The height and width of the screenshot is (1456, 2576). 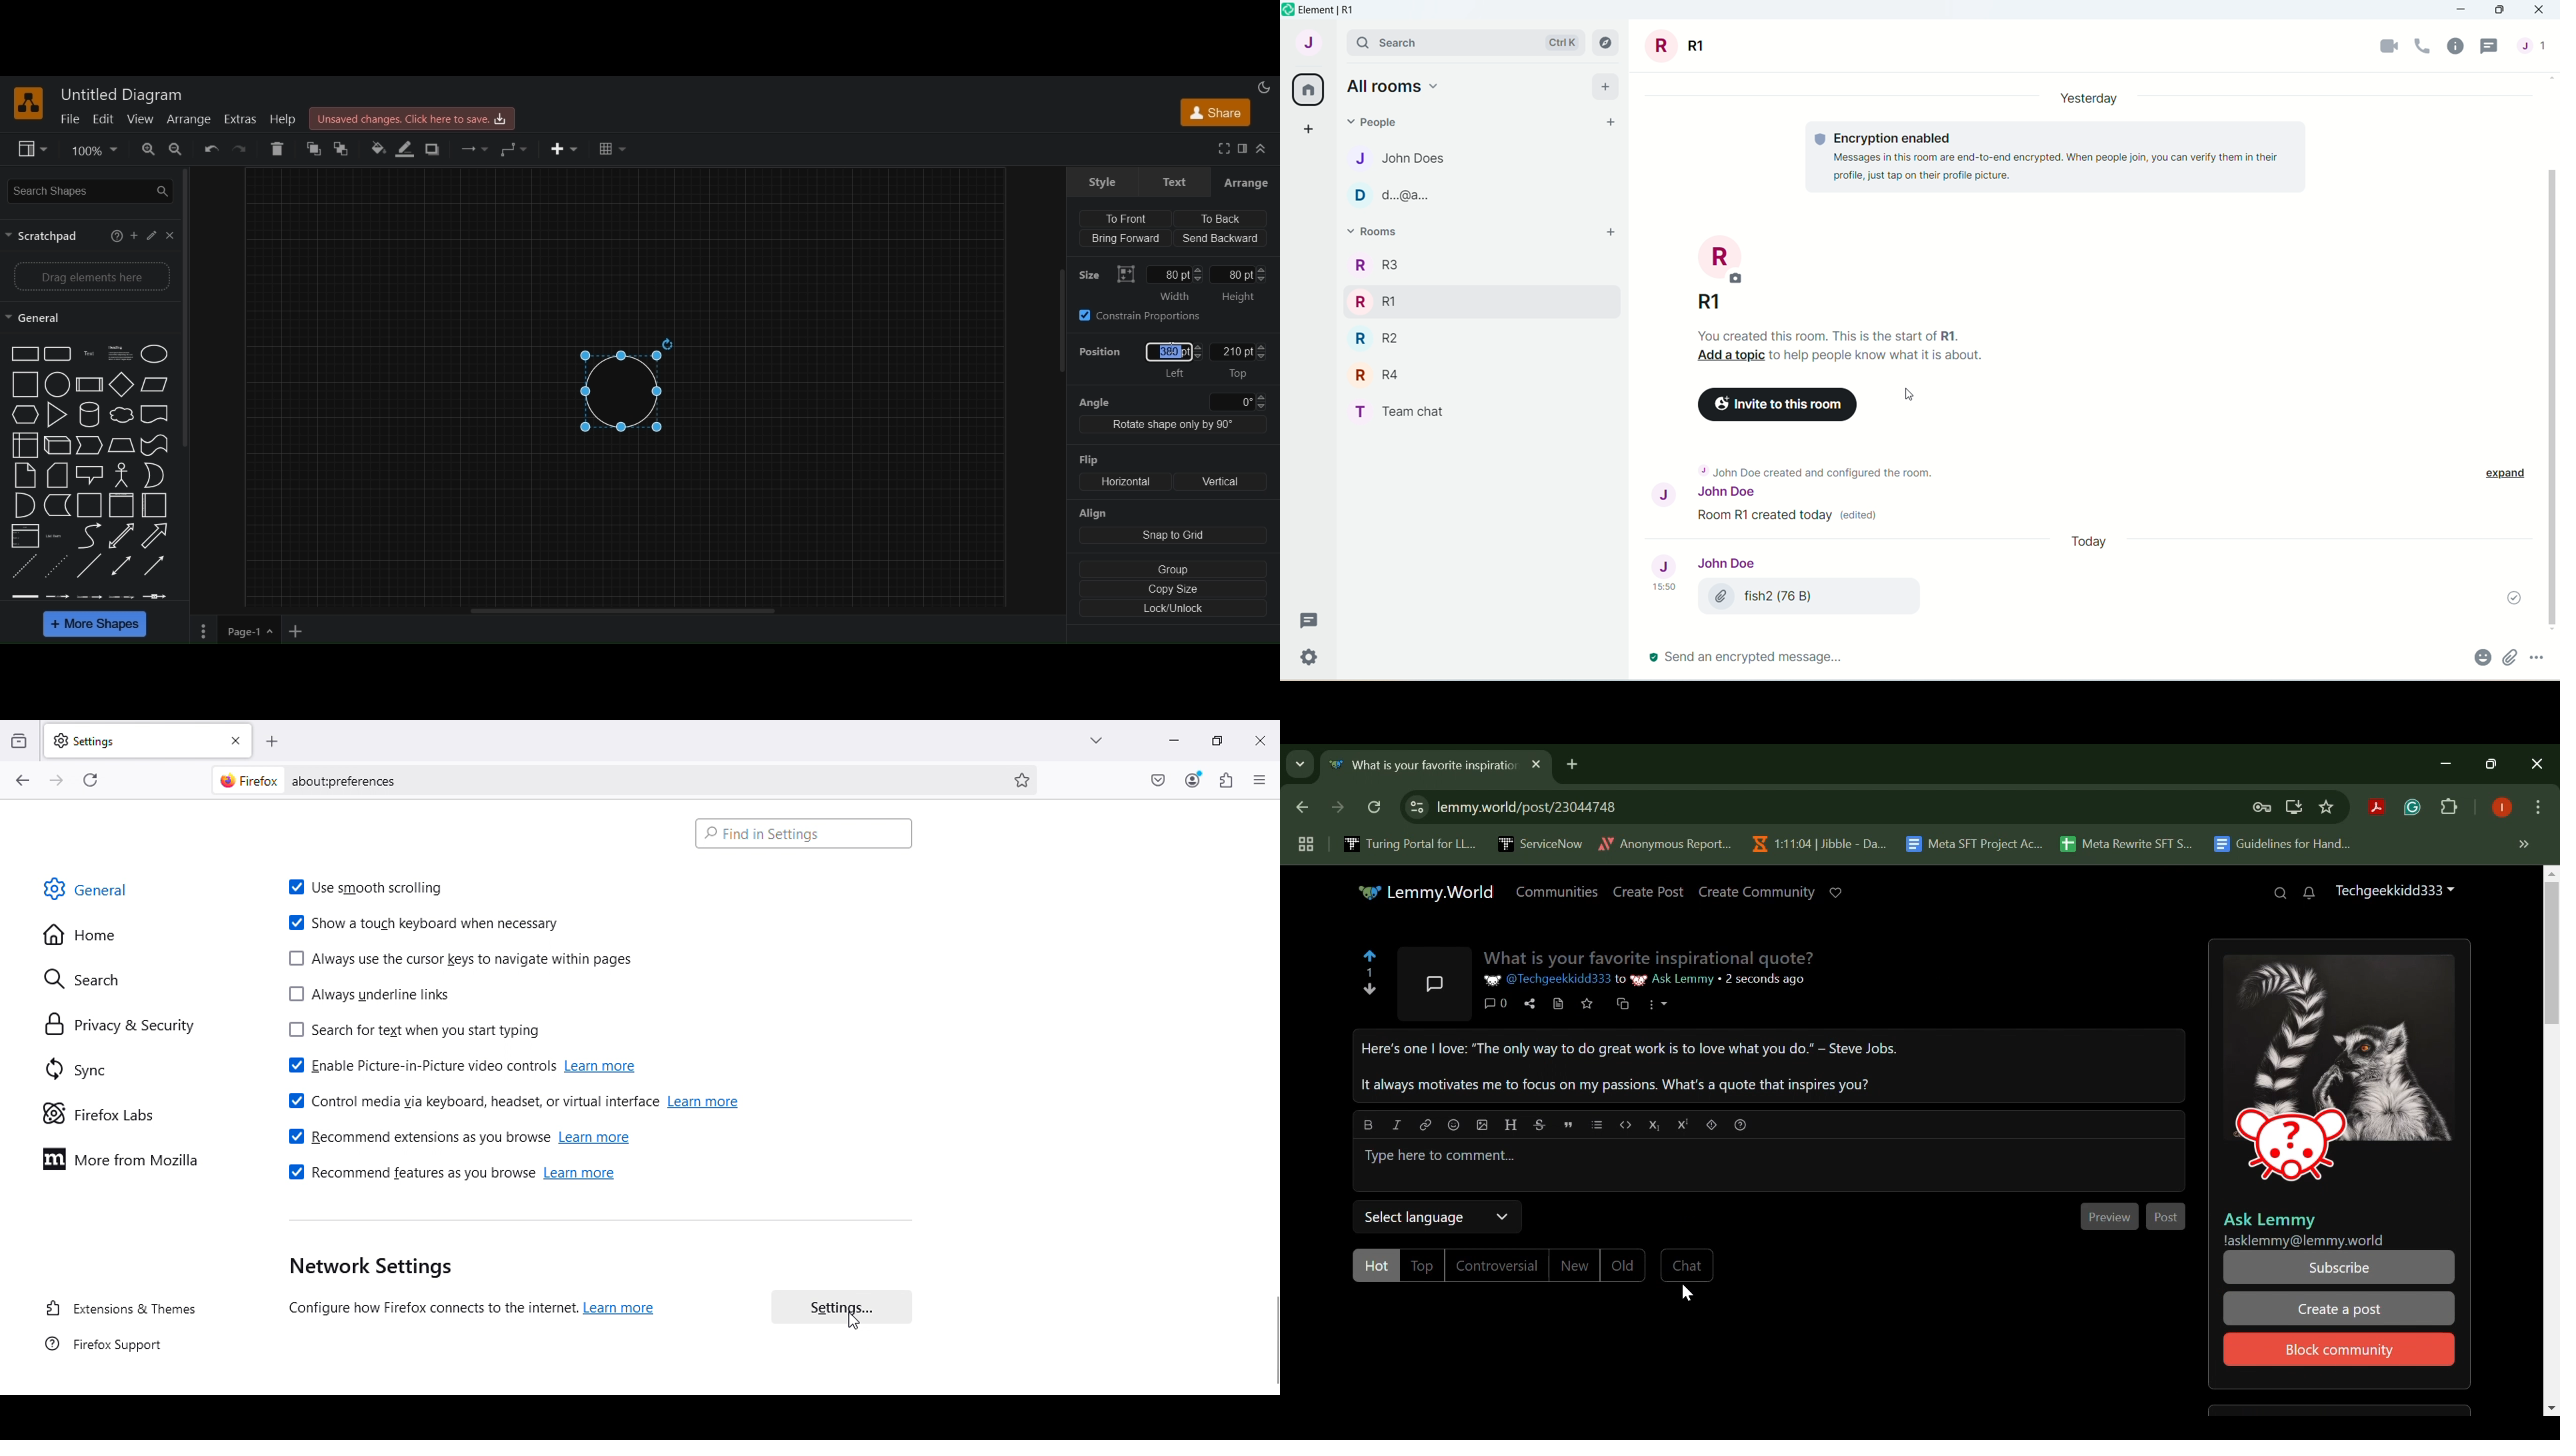 What do you see at coordinates (121, 1311) in the screenshot?
I see `Extensions and themes` at bounding box center [121, 1311].